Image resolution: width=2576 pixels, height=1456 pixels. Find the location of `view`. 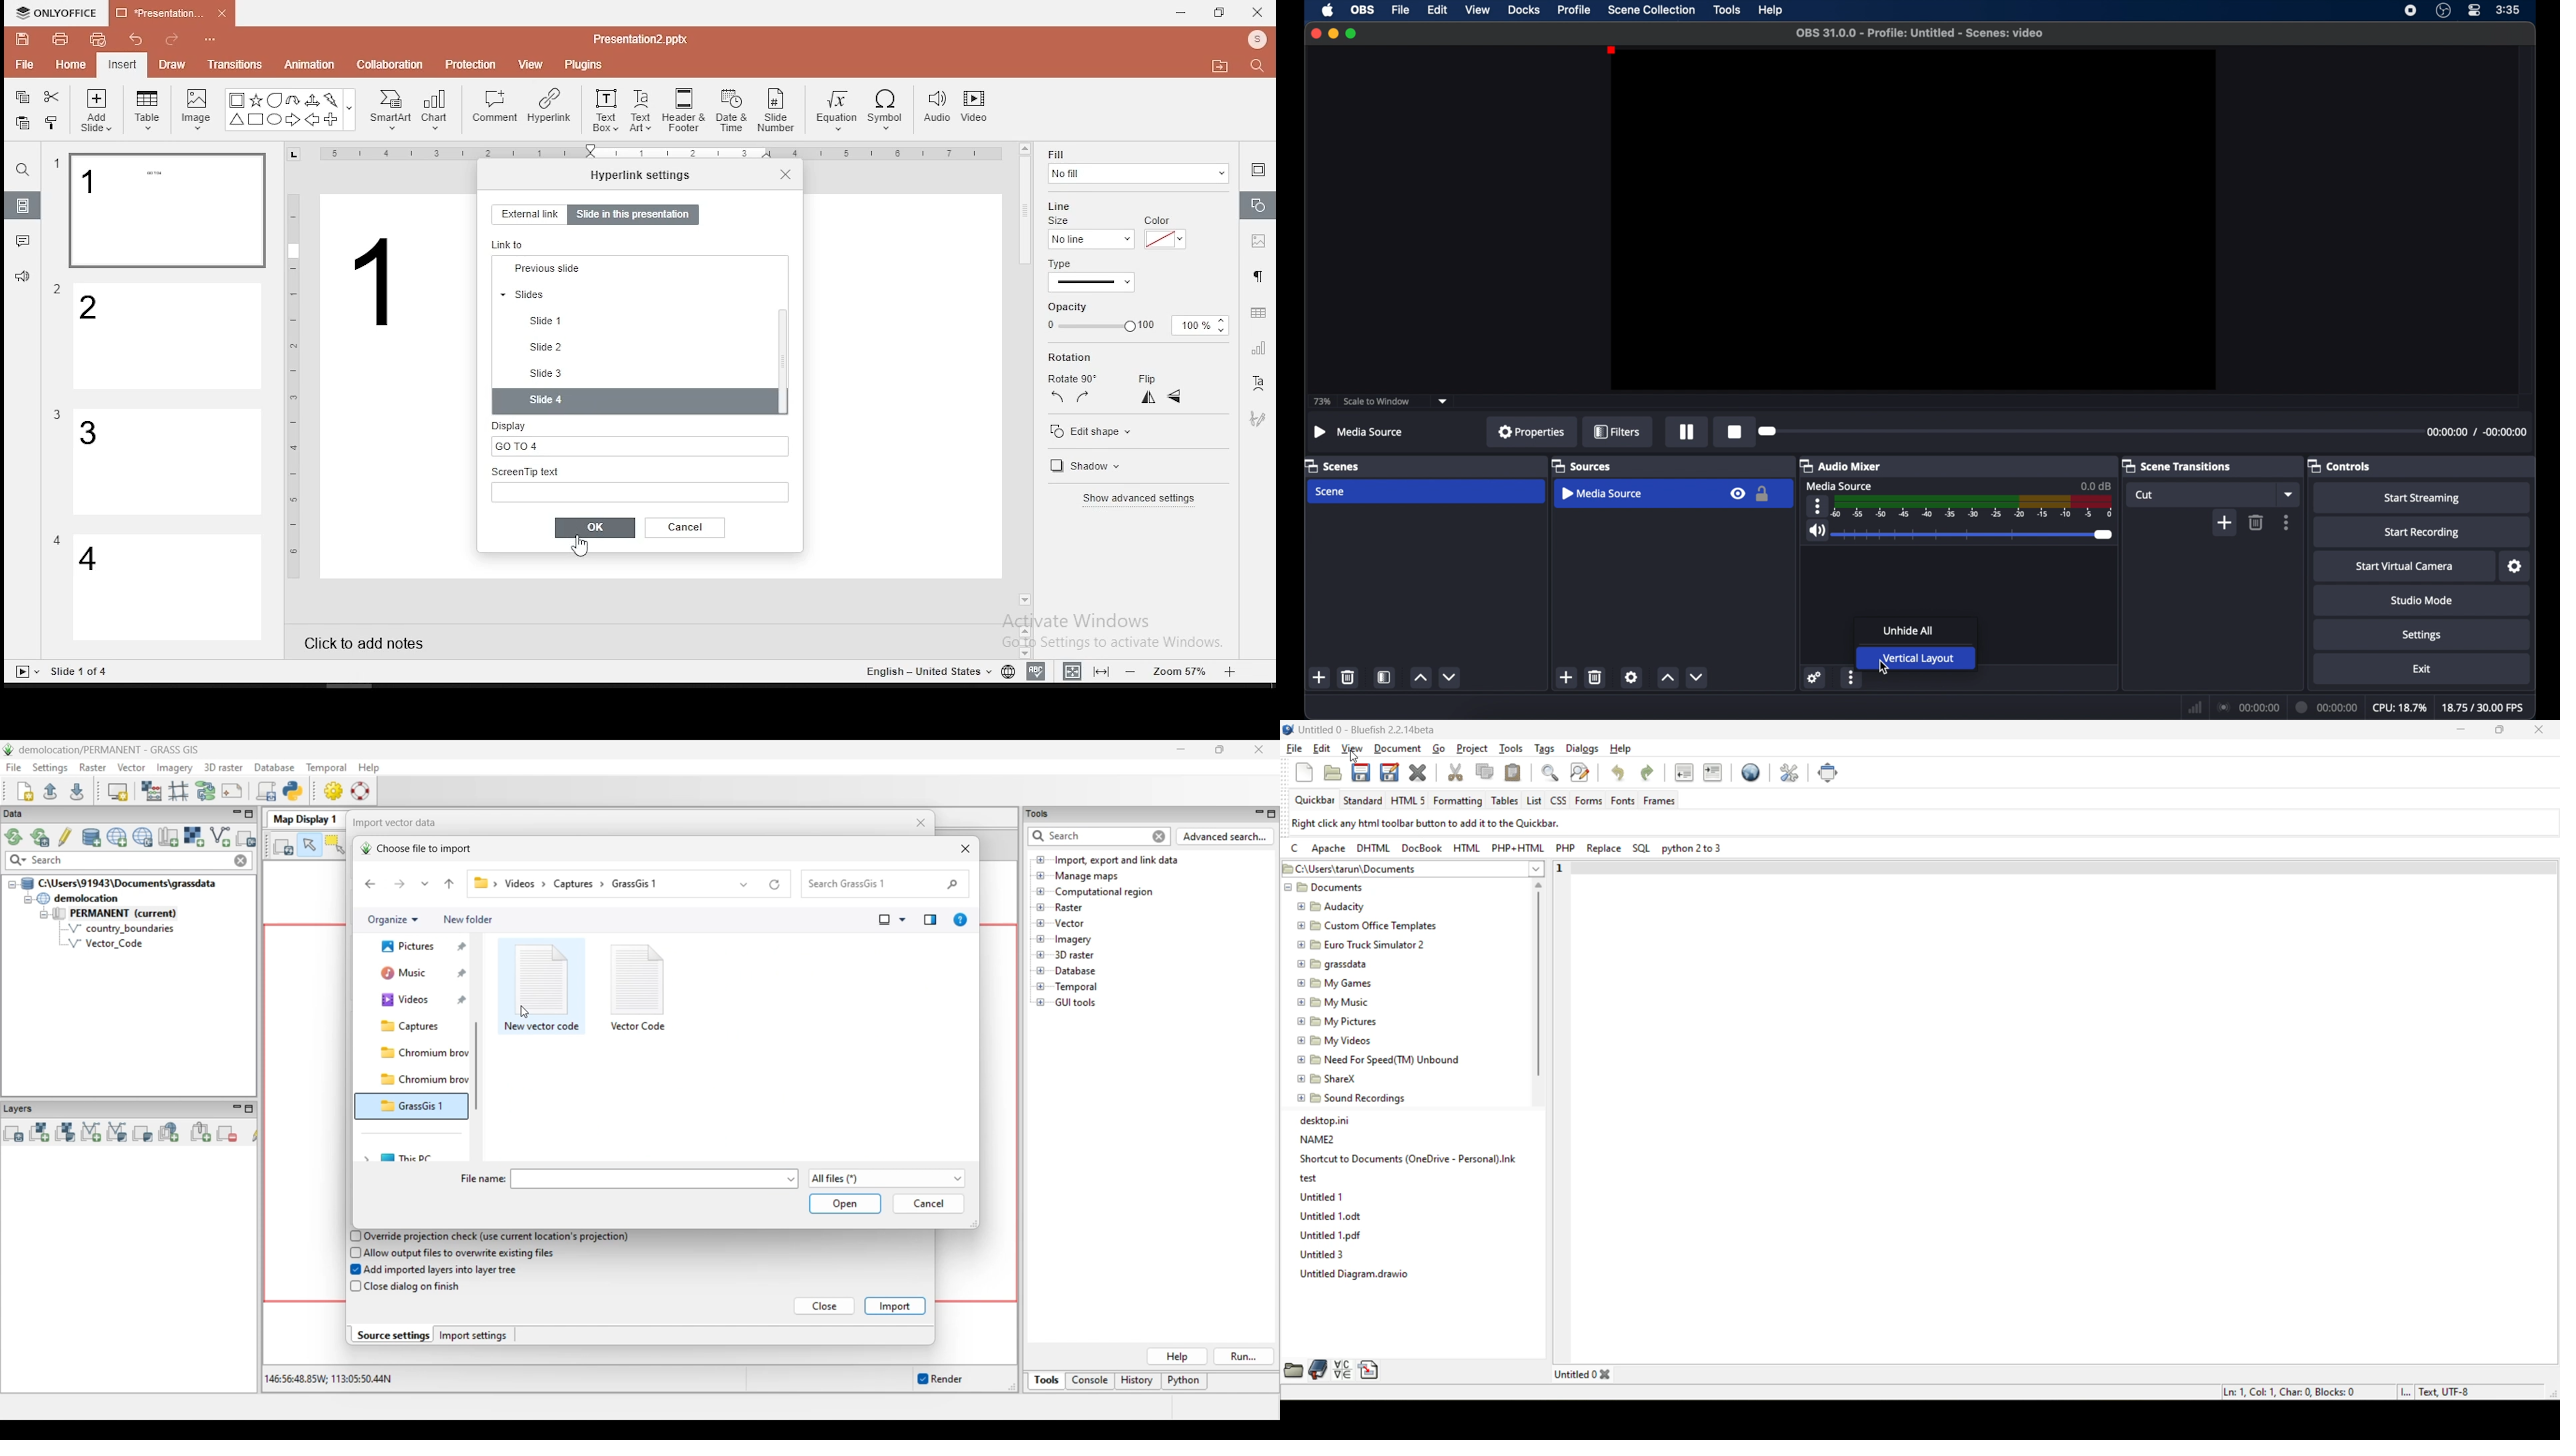

view is located at coordinates (1479, 11).